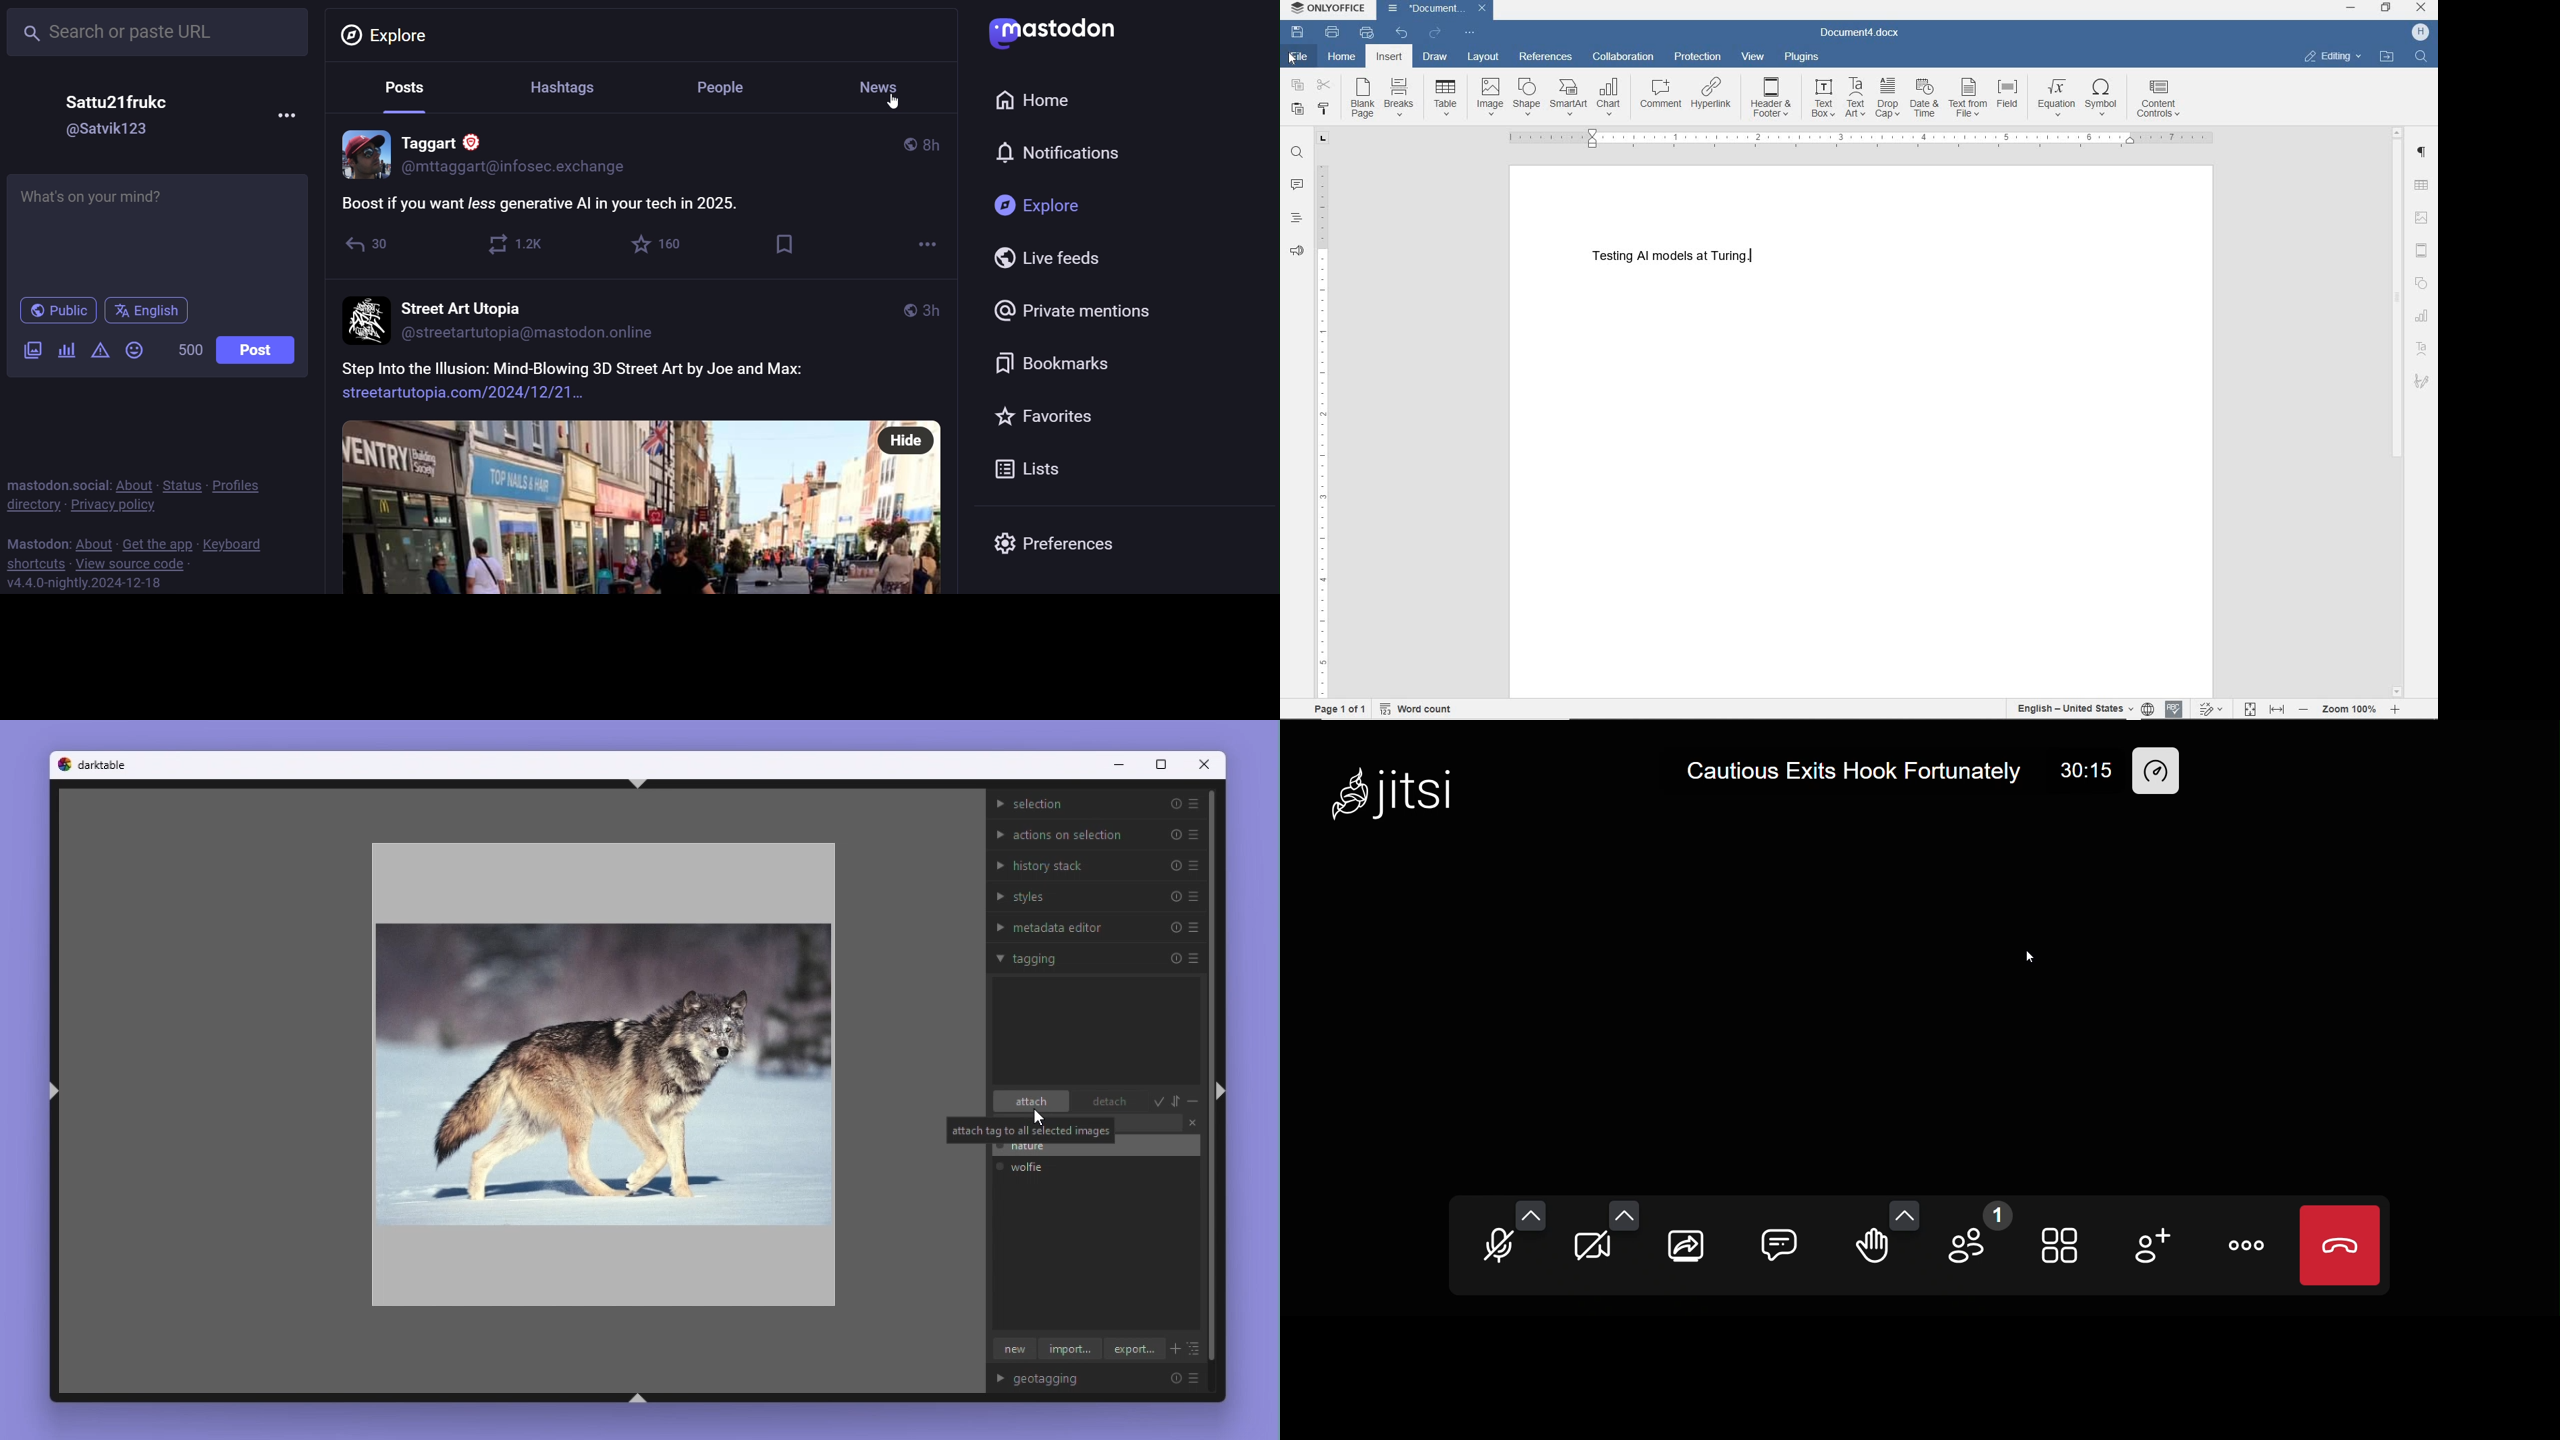 The image size is (2576, 1456). What do you see at coordinates (1192, 1125) in the screenshot?
I see `Close` at bounding box center [1192, 1125].